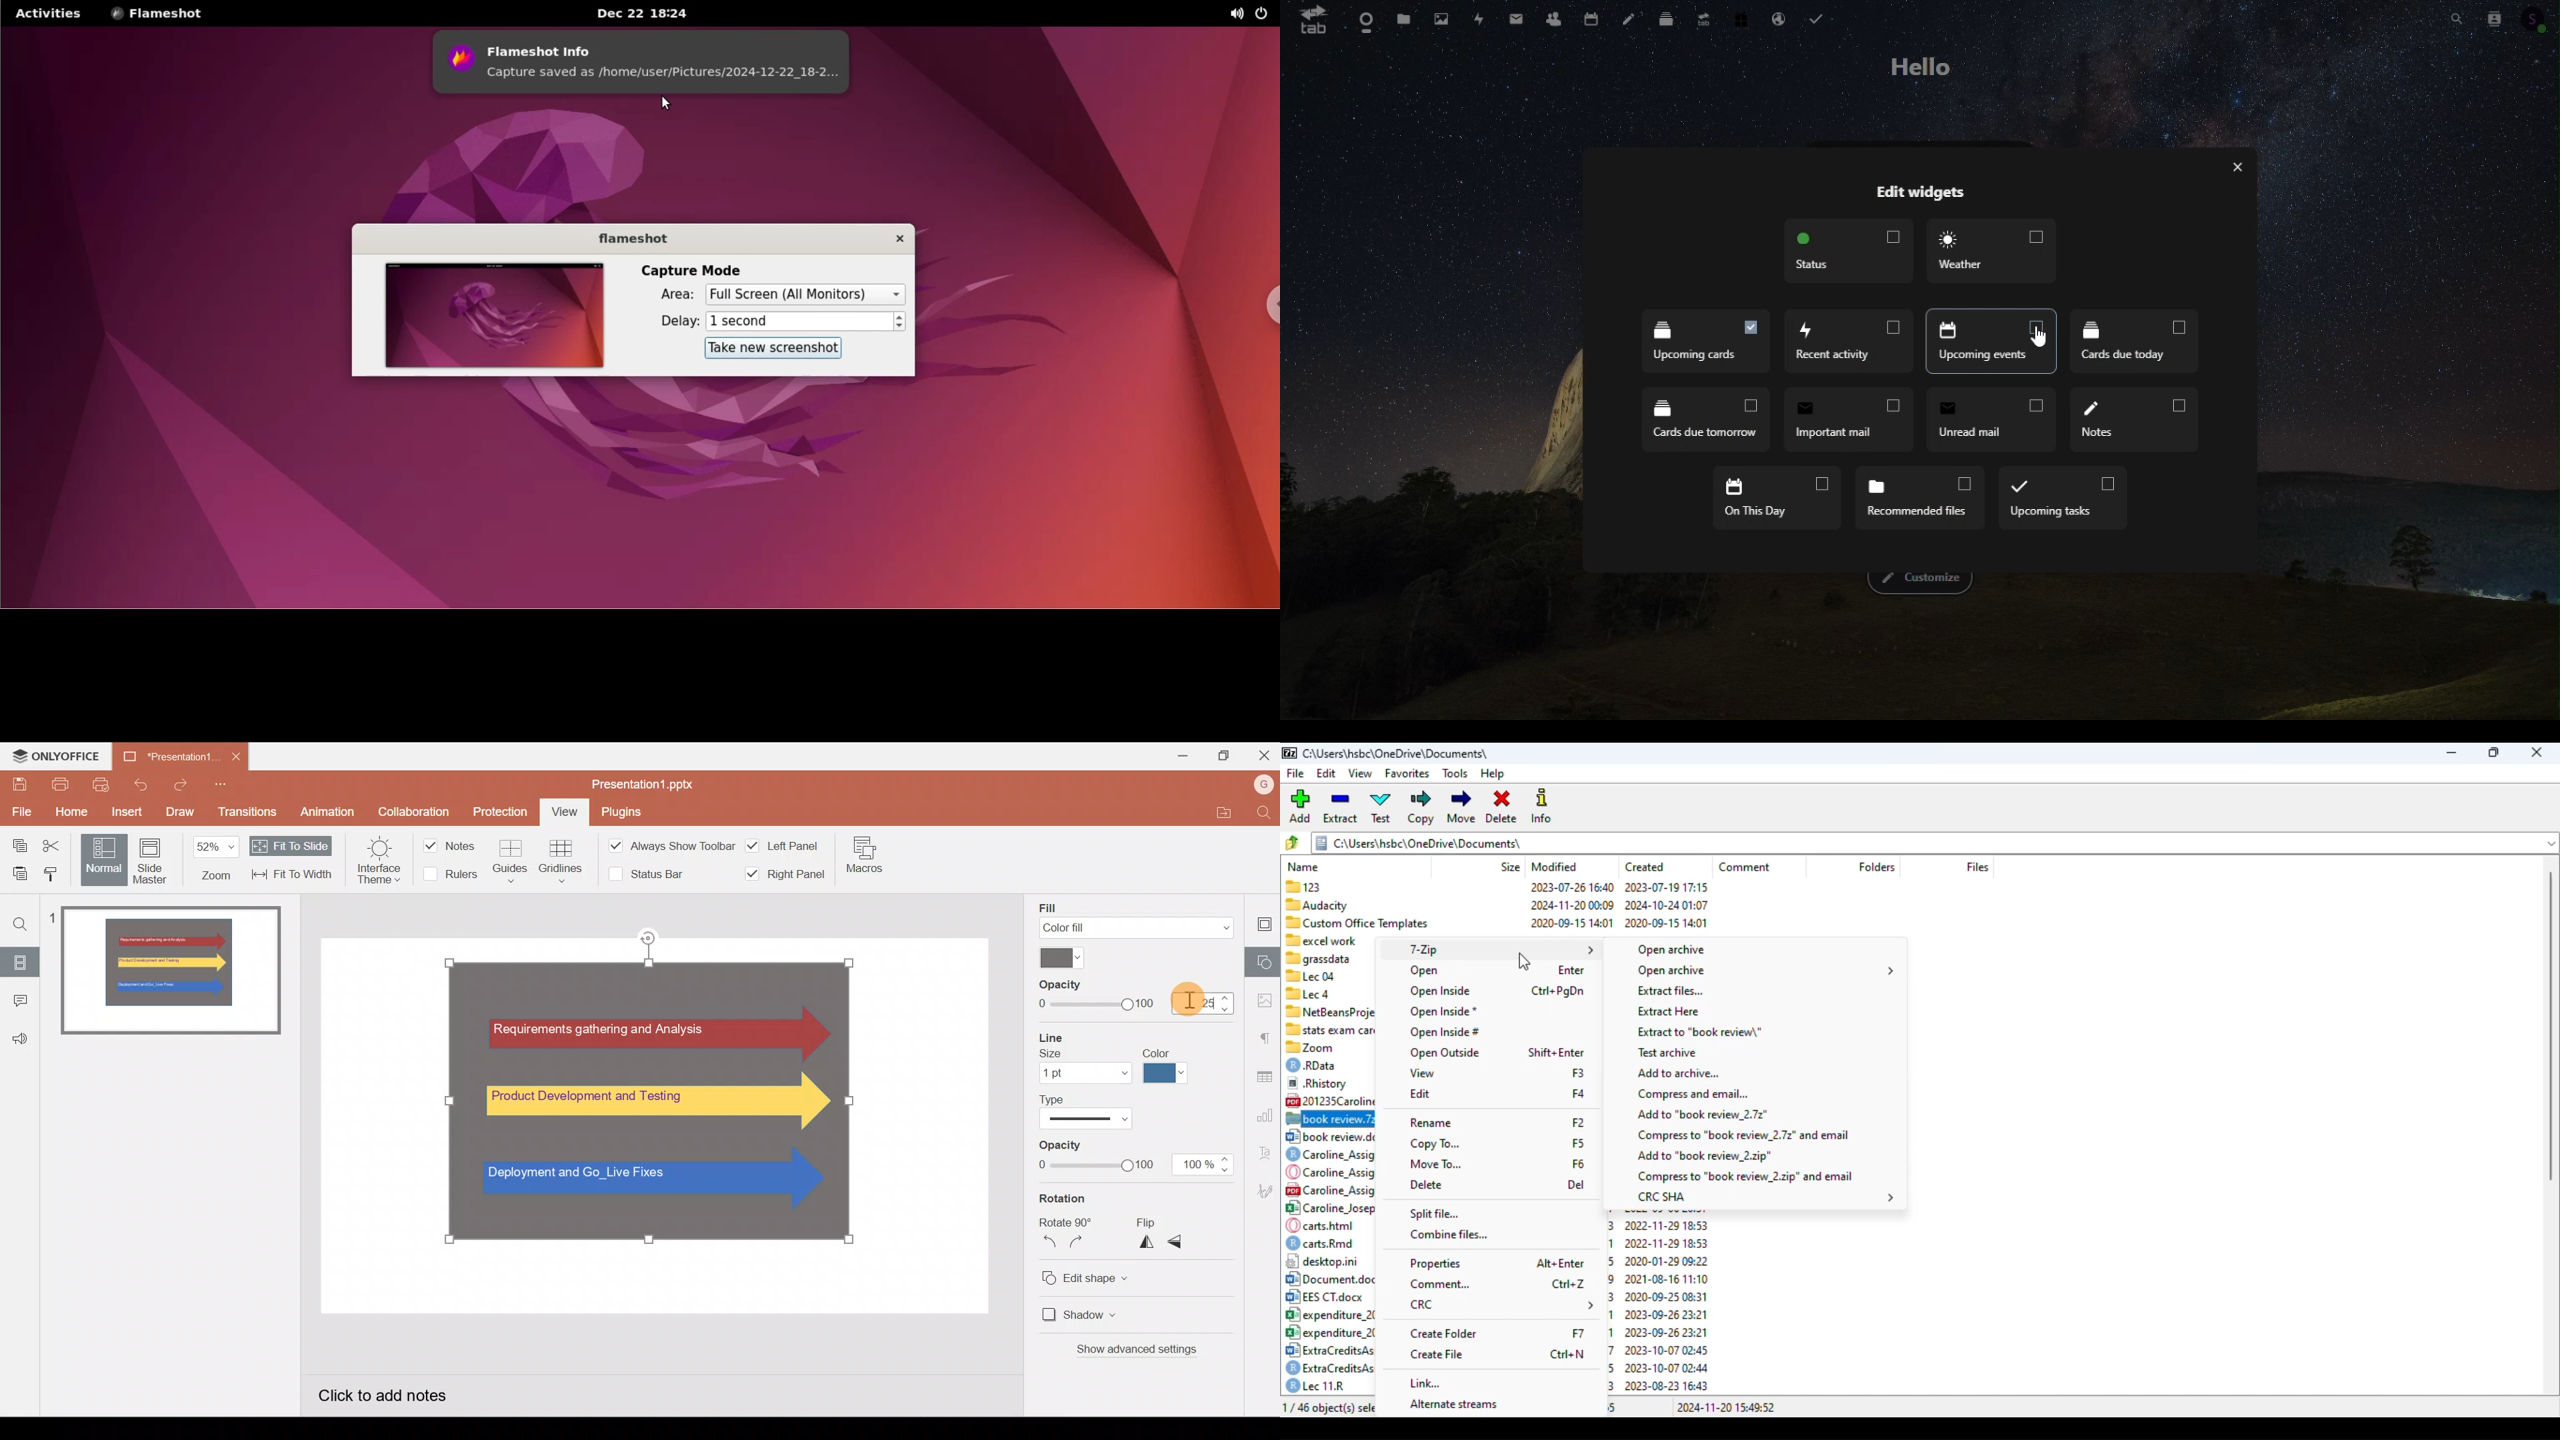 The height and width of the screenshot is (1456, 2576). I want to click on hello, so click(1915, 68).